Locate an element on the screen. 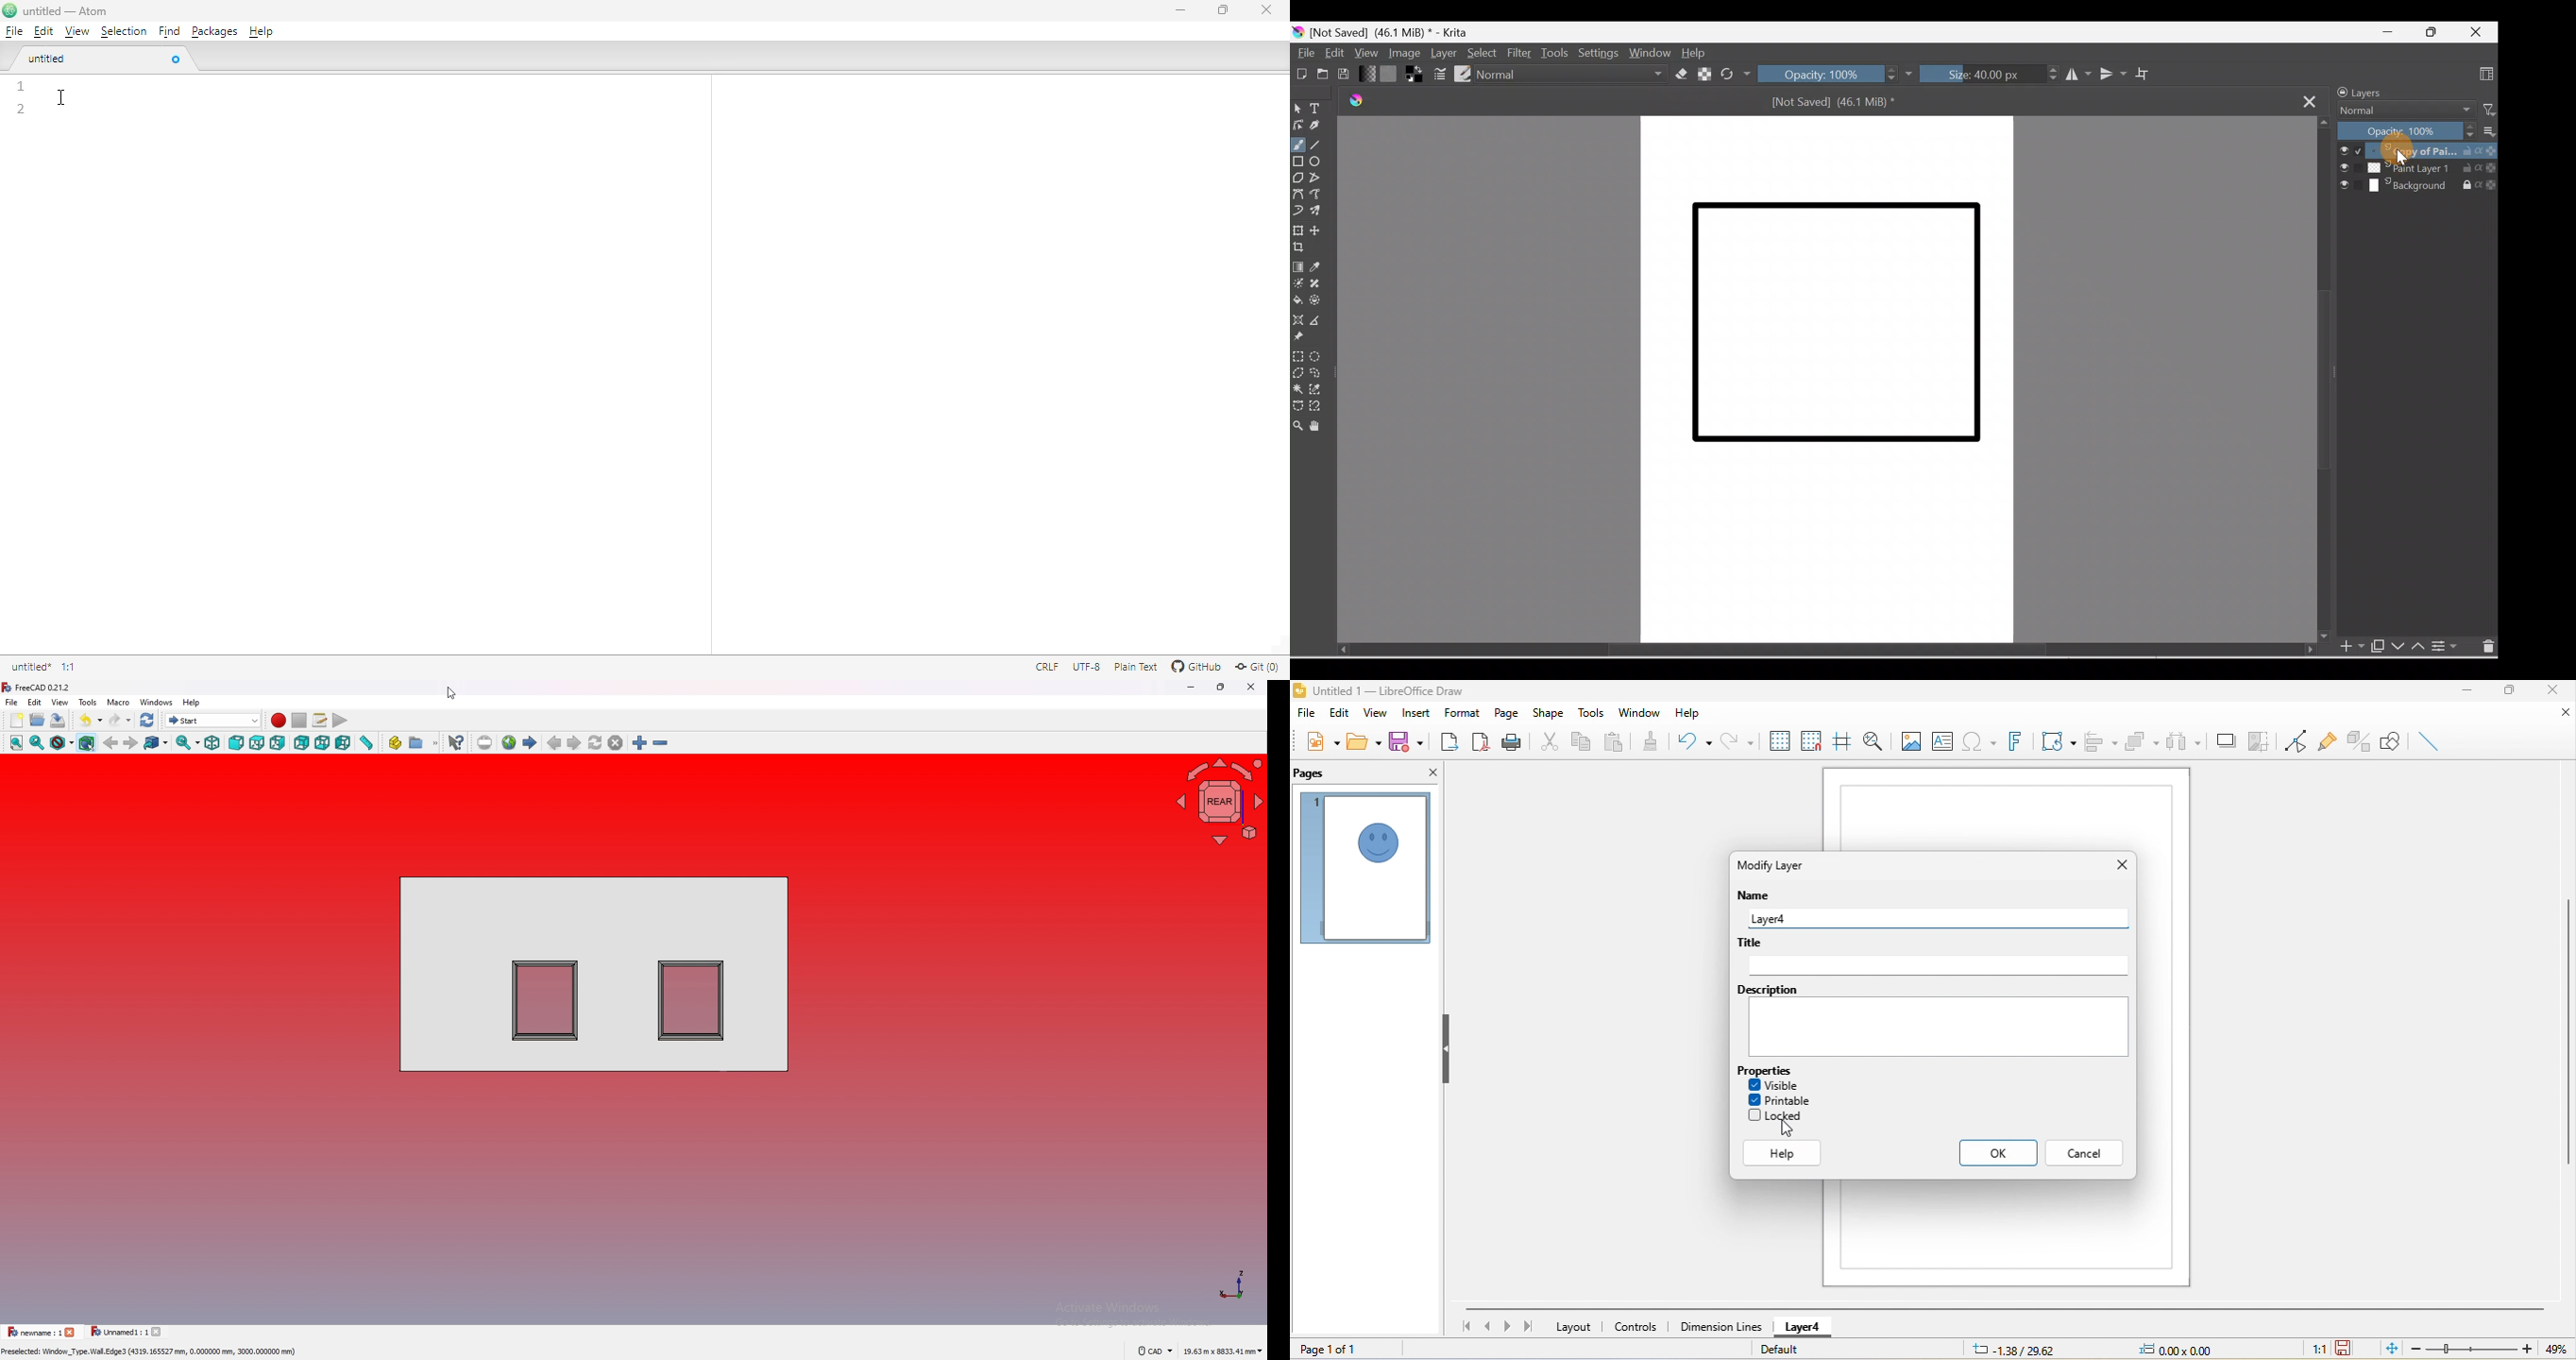  tools is located at coordinates (88, 702).